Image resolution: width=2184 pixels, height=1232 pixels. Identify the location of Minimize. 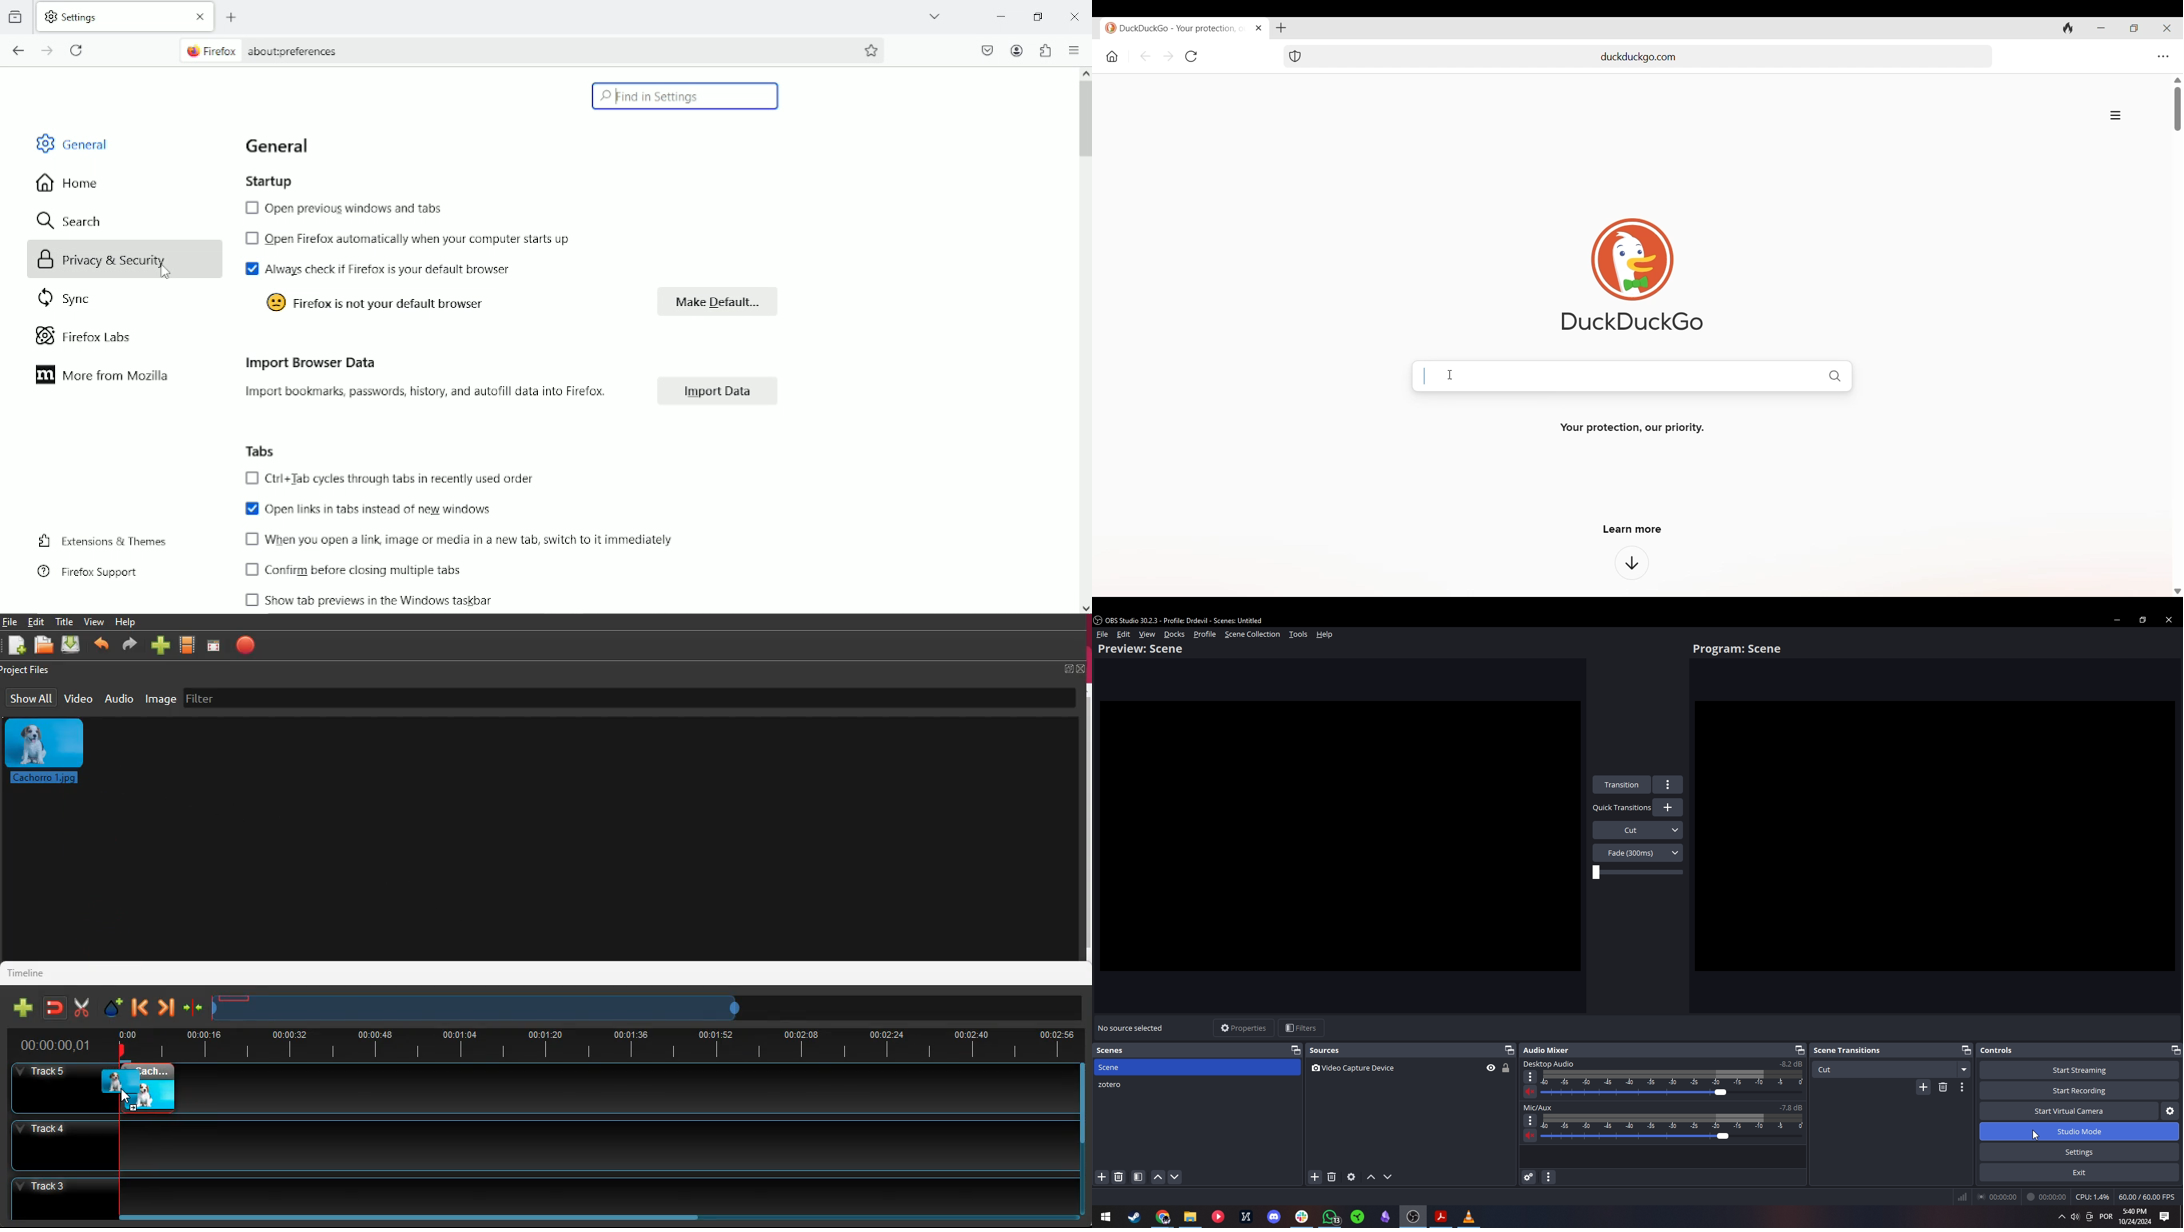
(2102, 28).